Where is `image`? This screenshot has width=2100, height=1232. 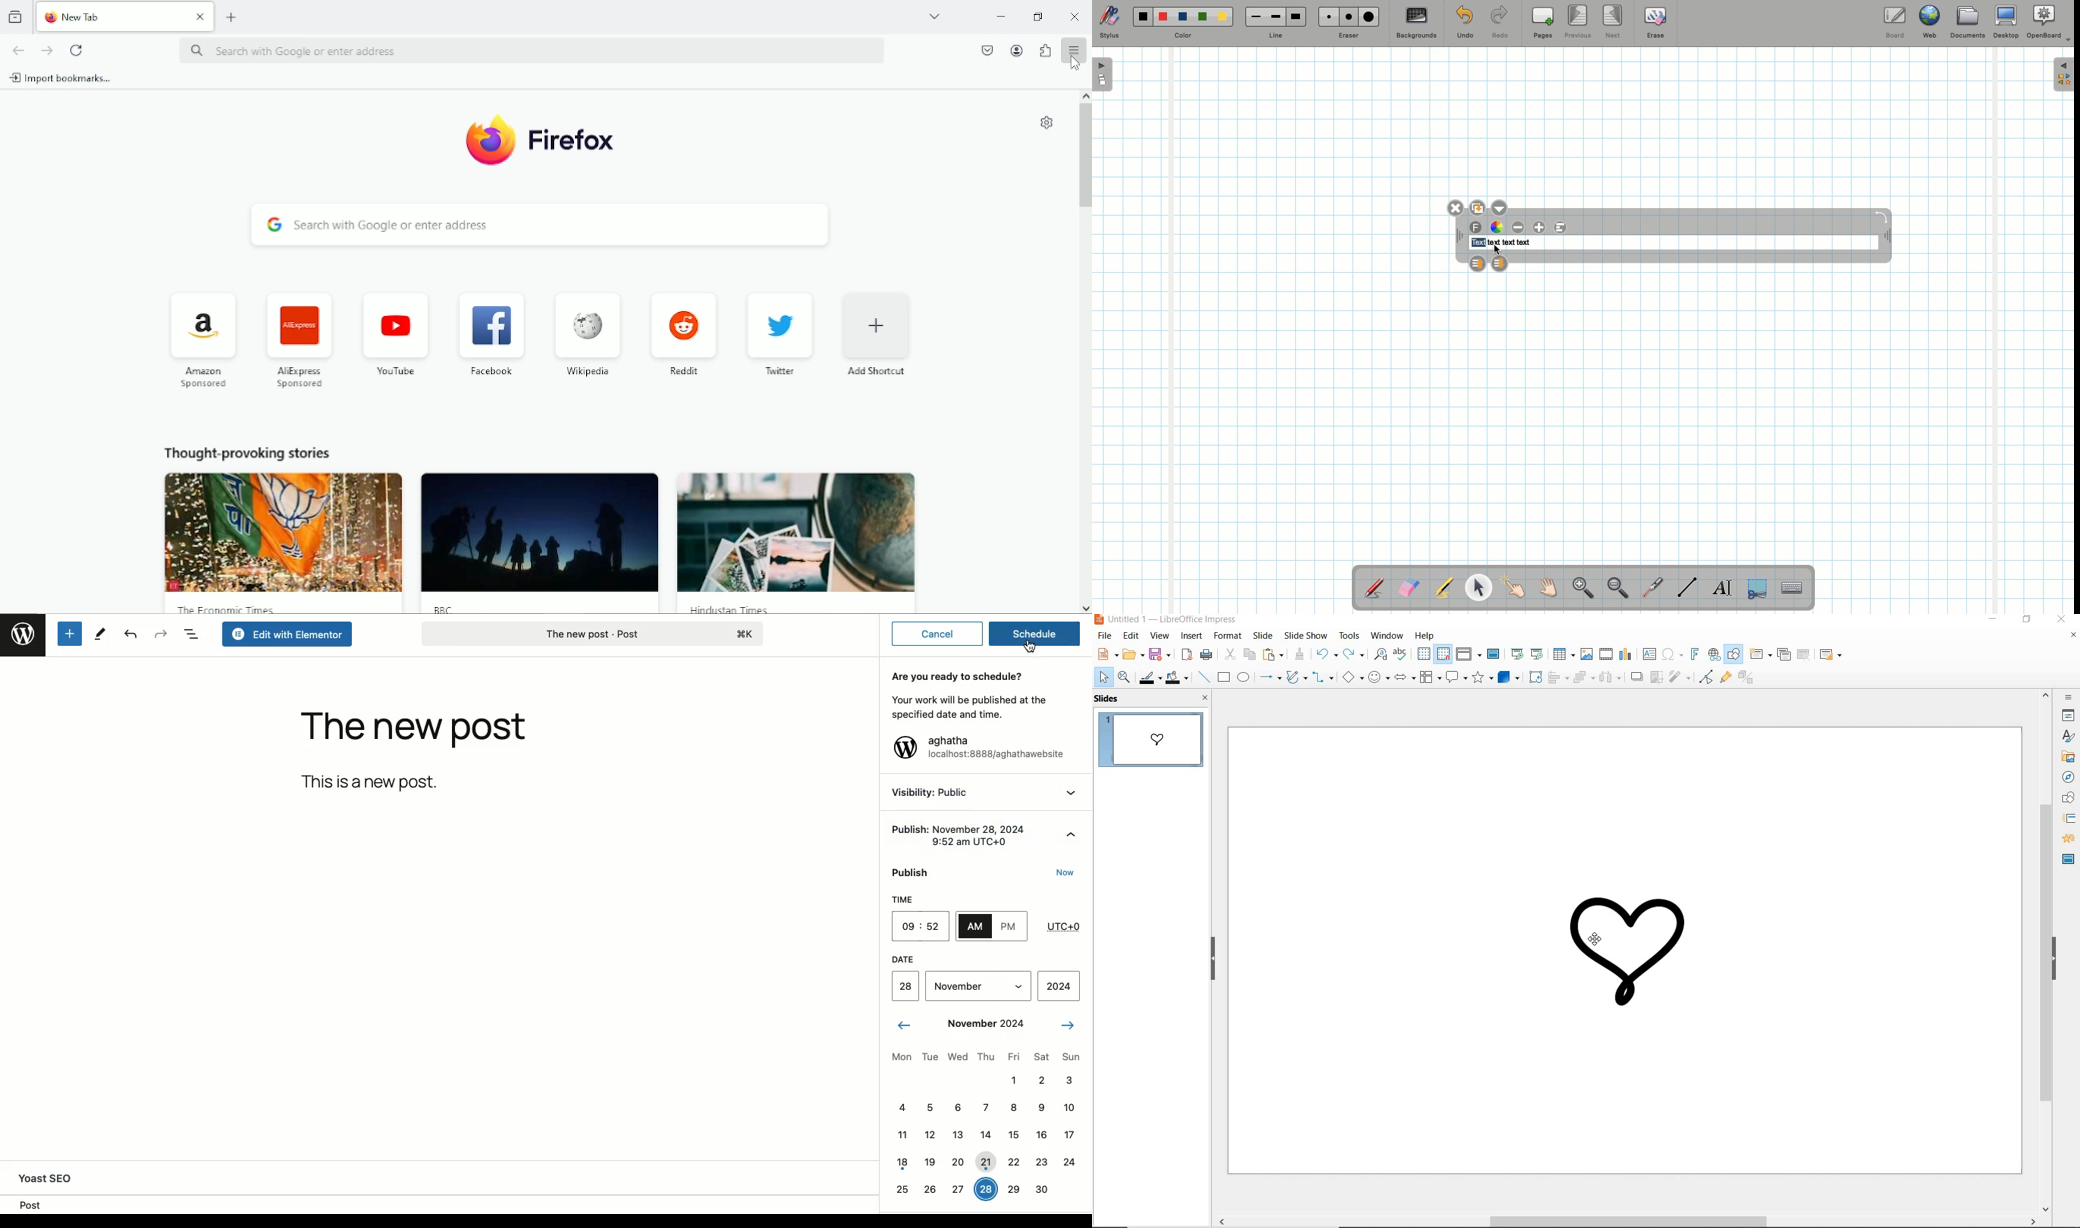 image is located at coordinates (539, 533).